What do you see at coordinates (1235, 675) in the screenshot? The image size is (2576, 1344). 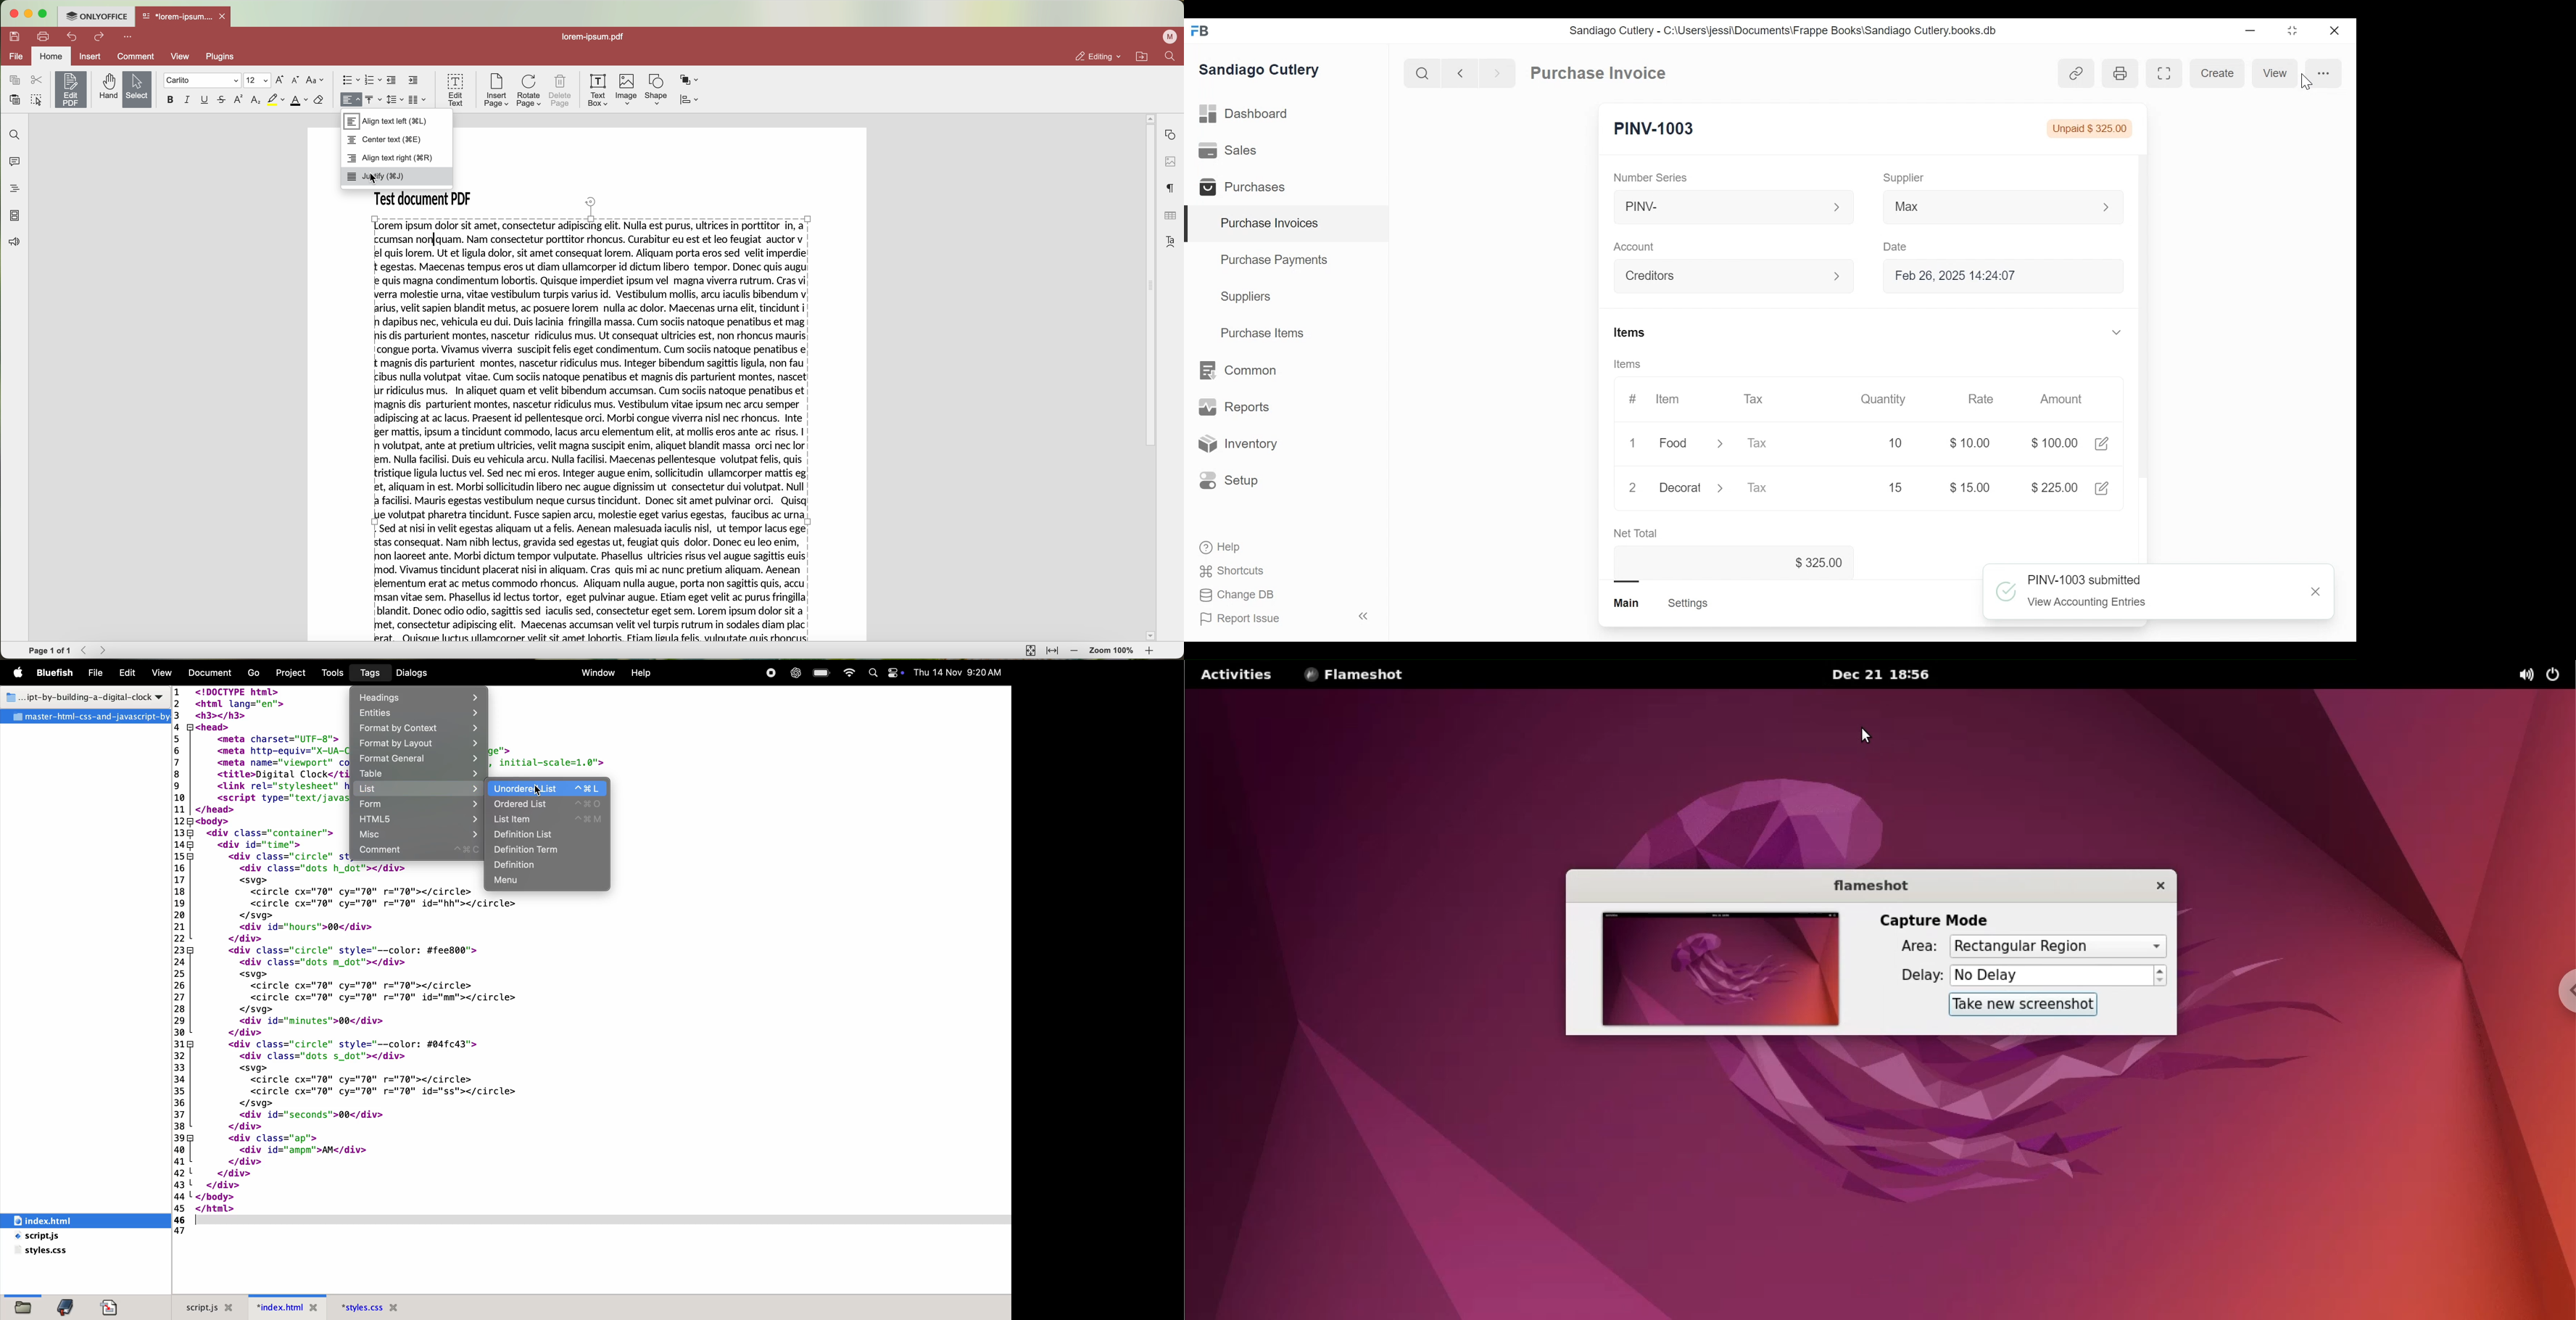 I see `Activities` at bounding box center [1235, 675].